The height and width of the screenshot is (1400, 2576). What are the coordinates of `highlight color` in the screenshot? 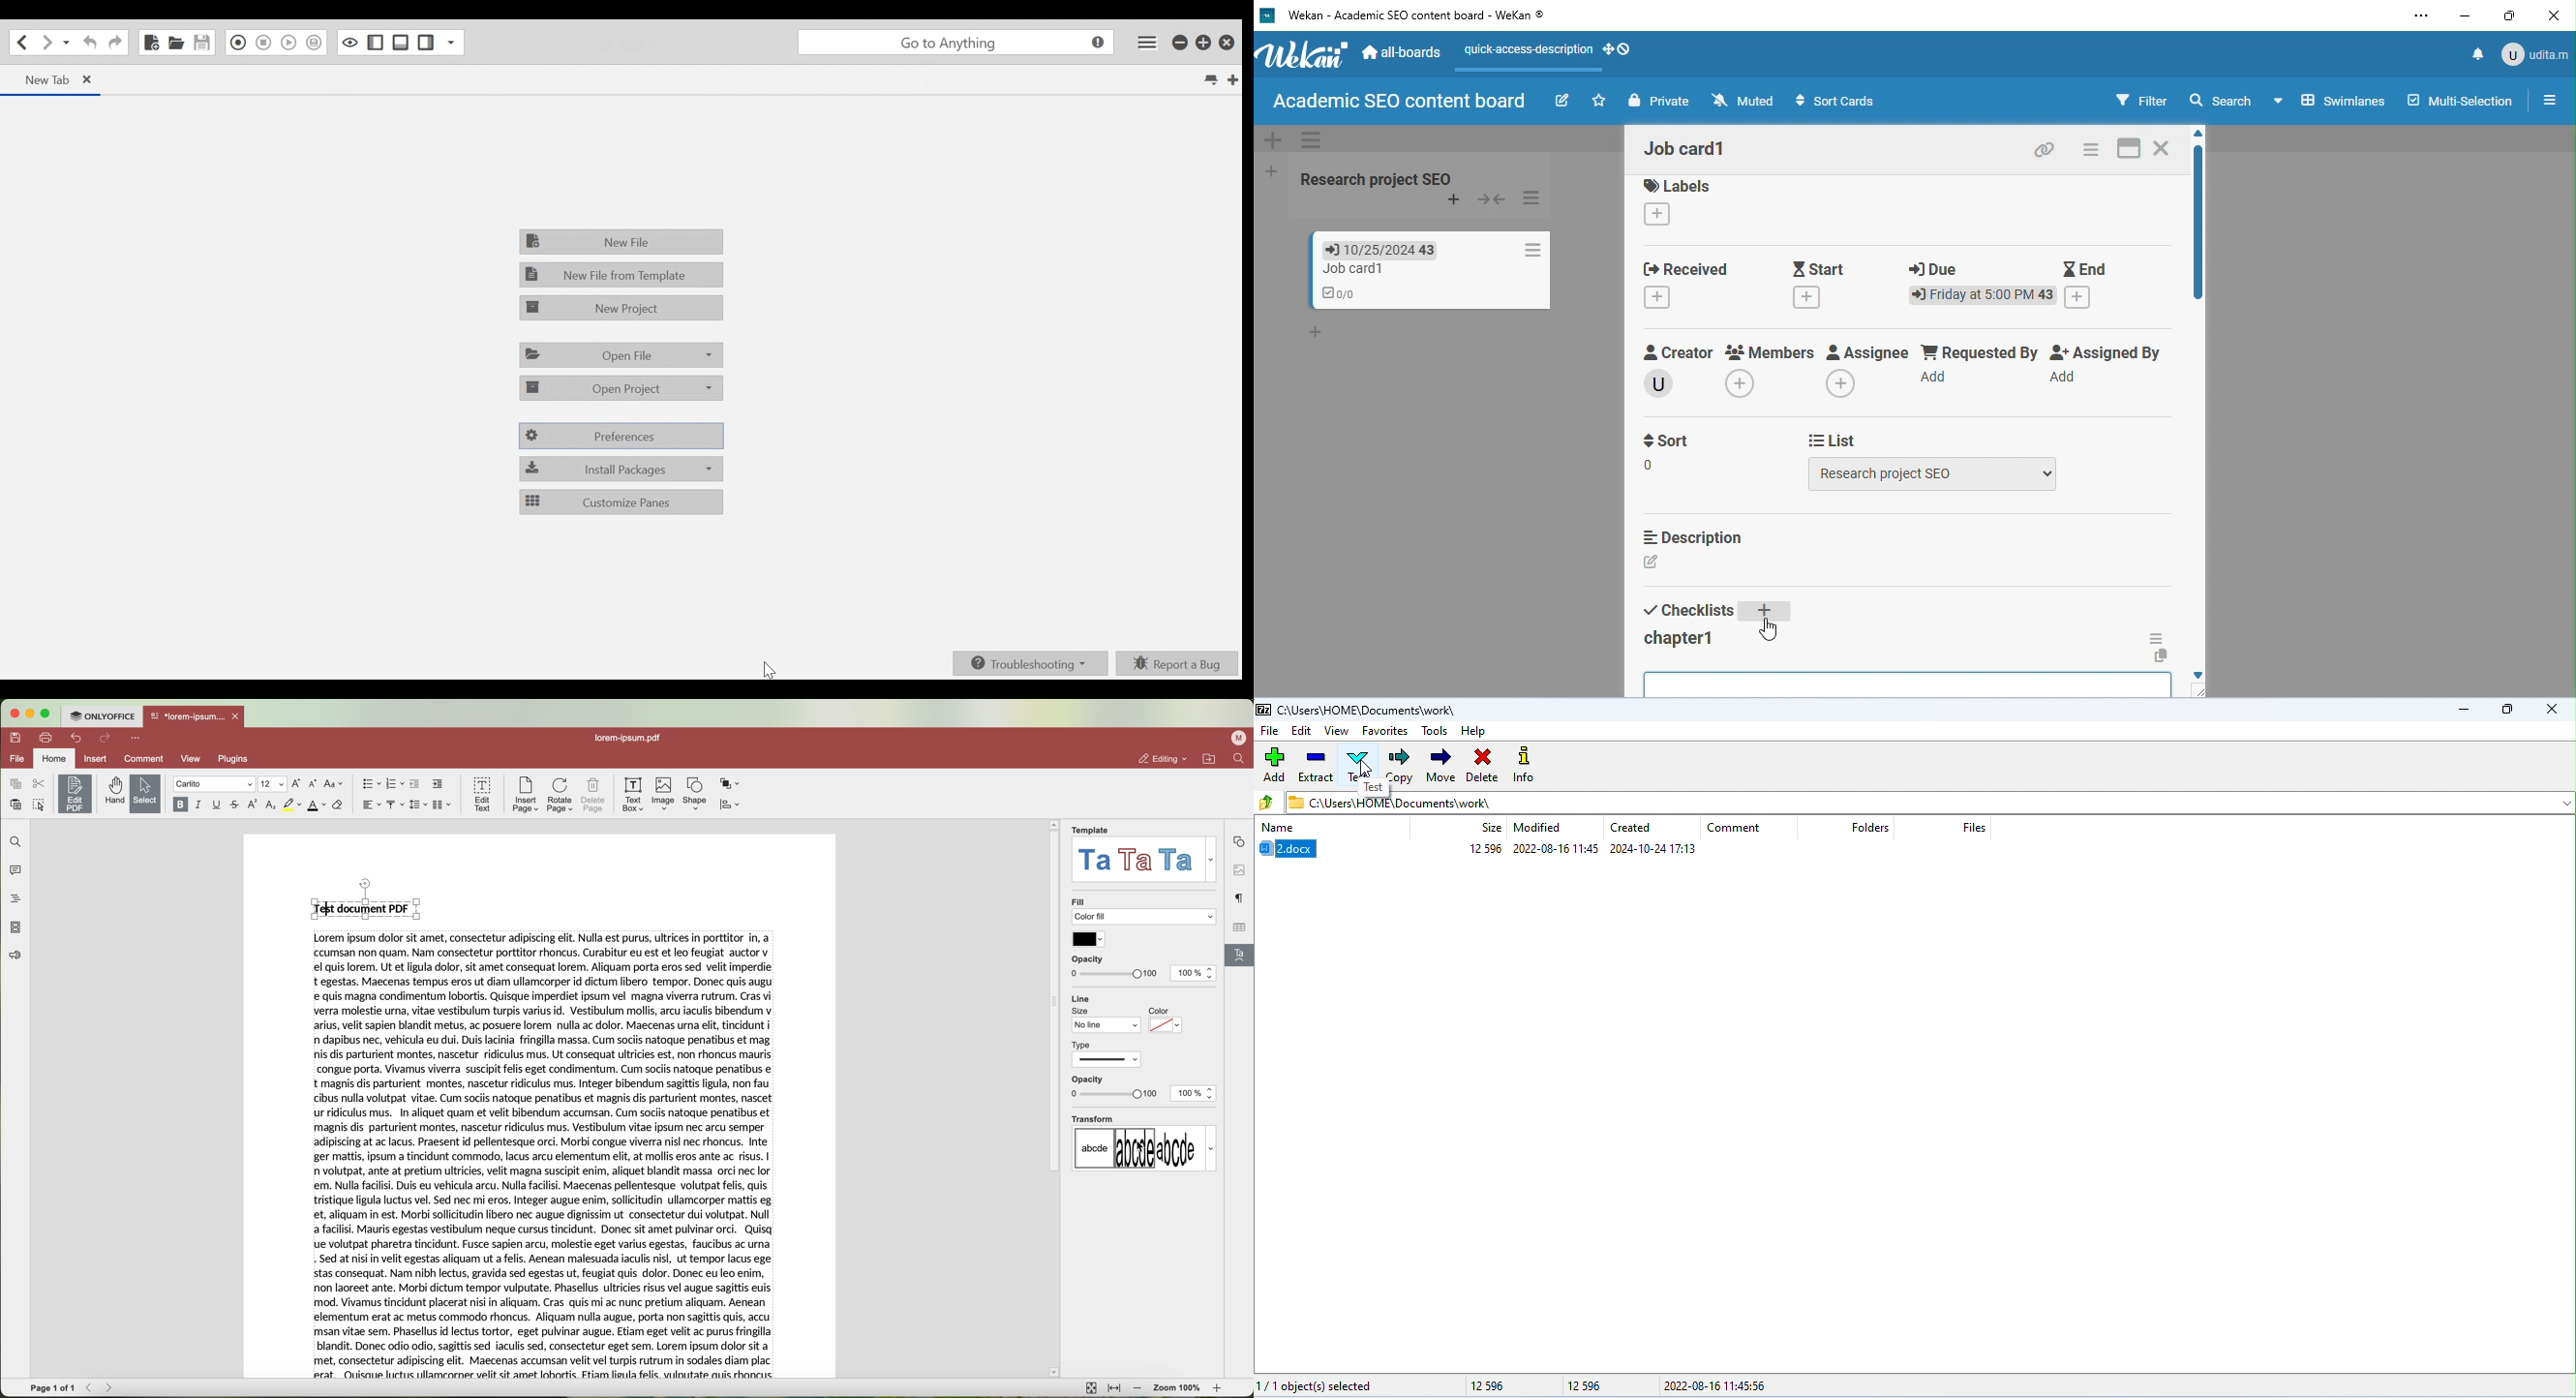 It's located at (292, 805).